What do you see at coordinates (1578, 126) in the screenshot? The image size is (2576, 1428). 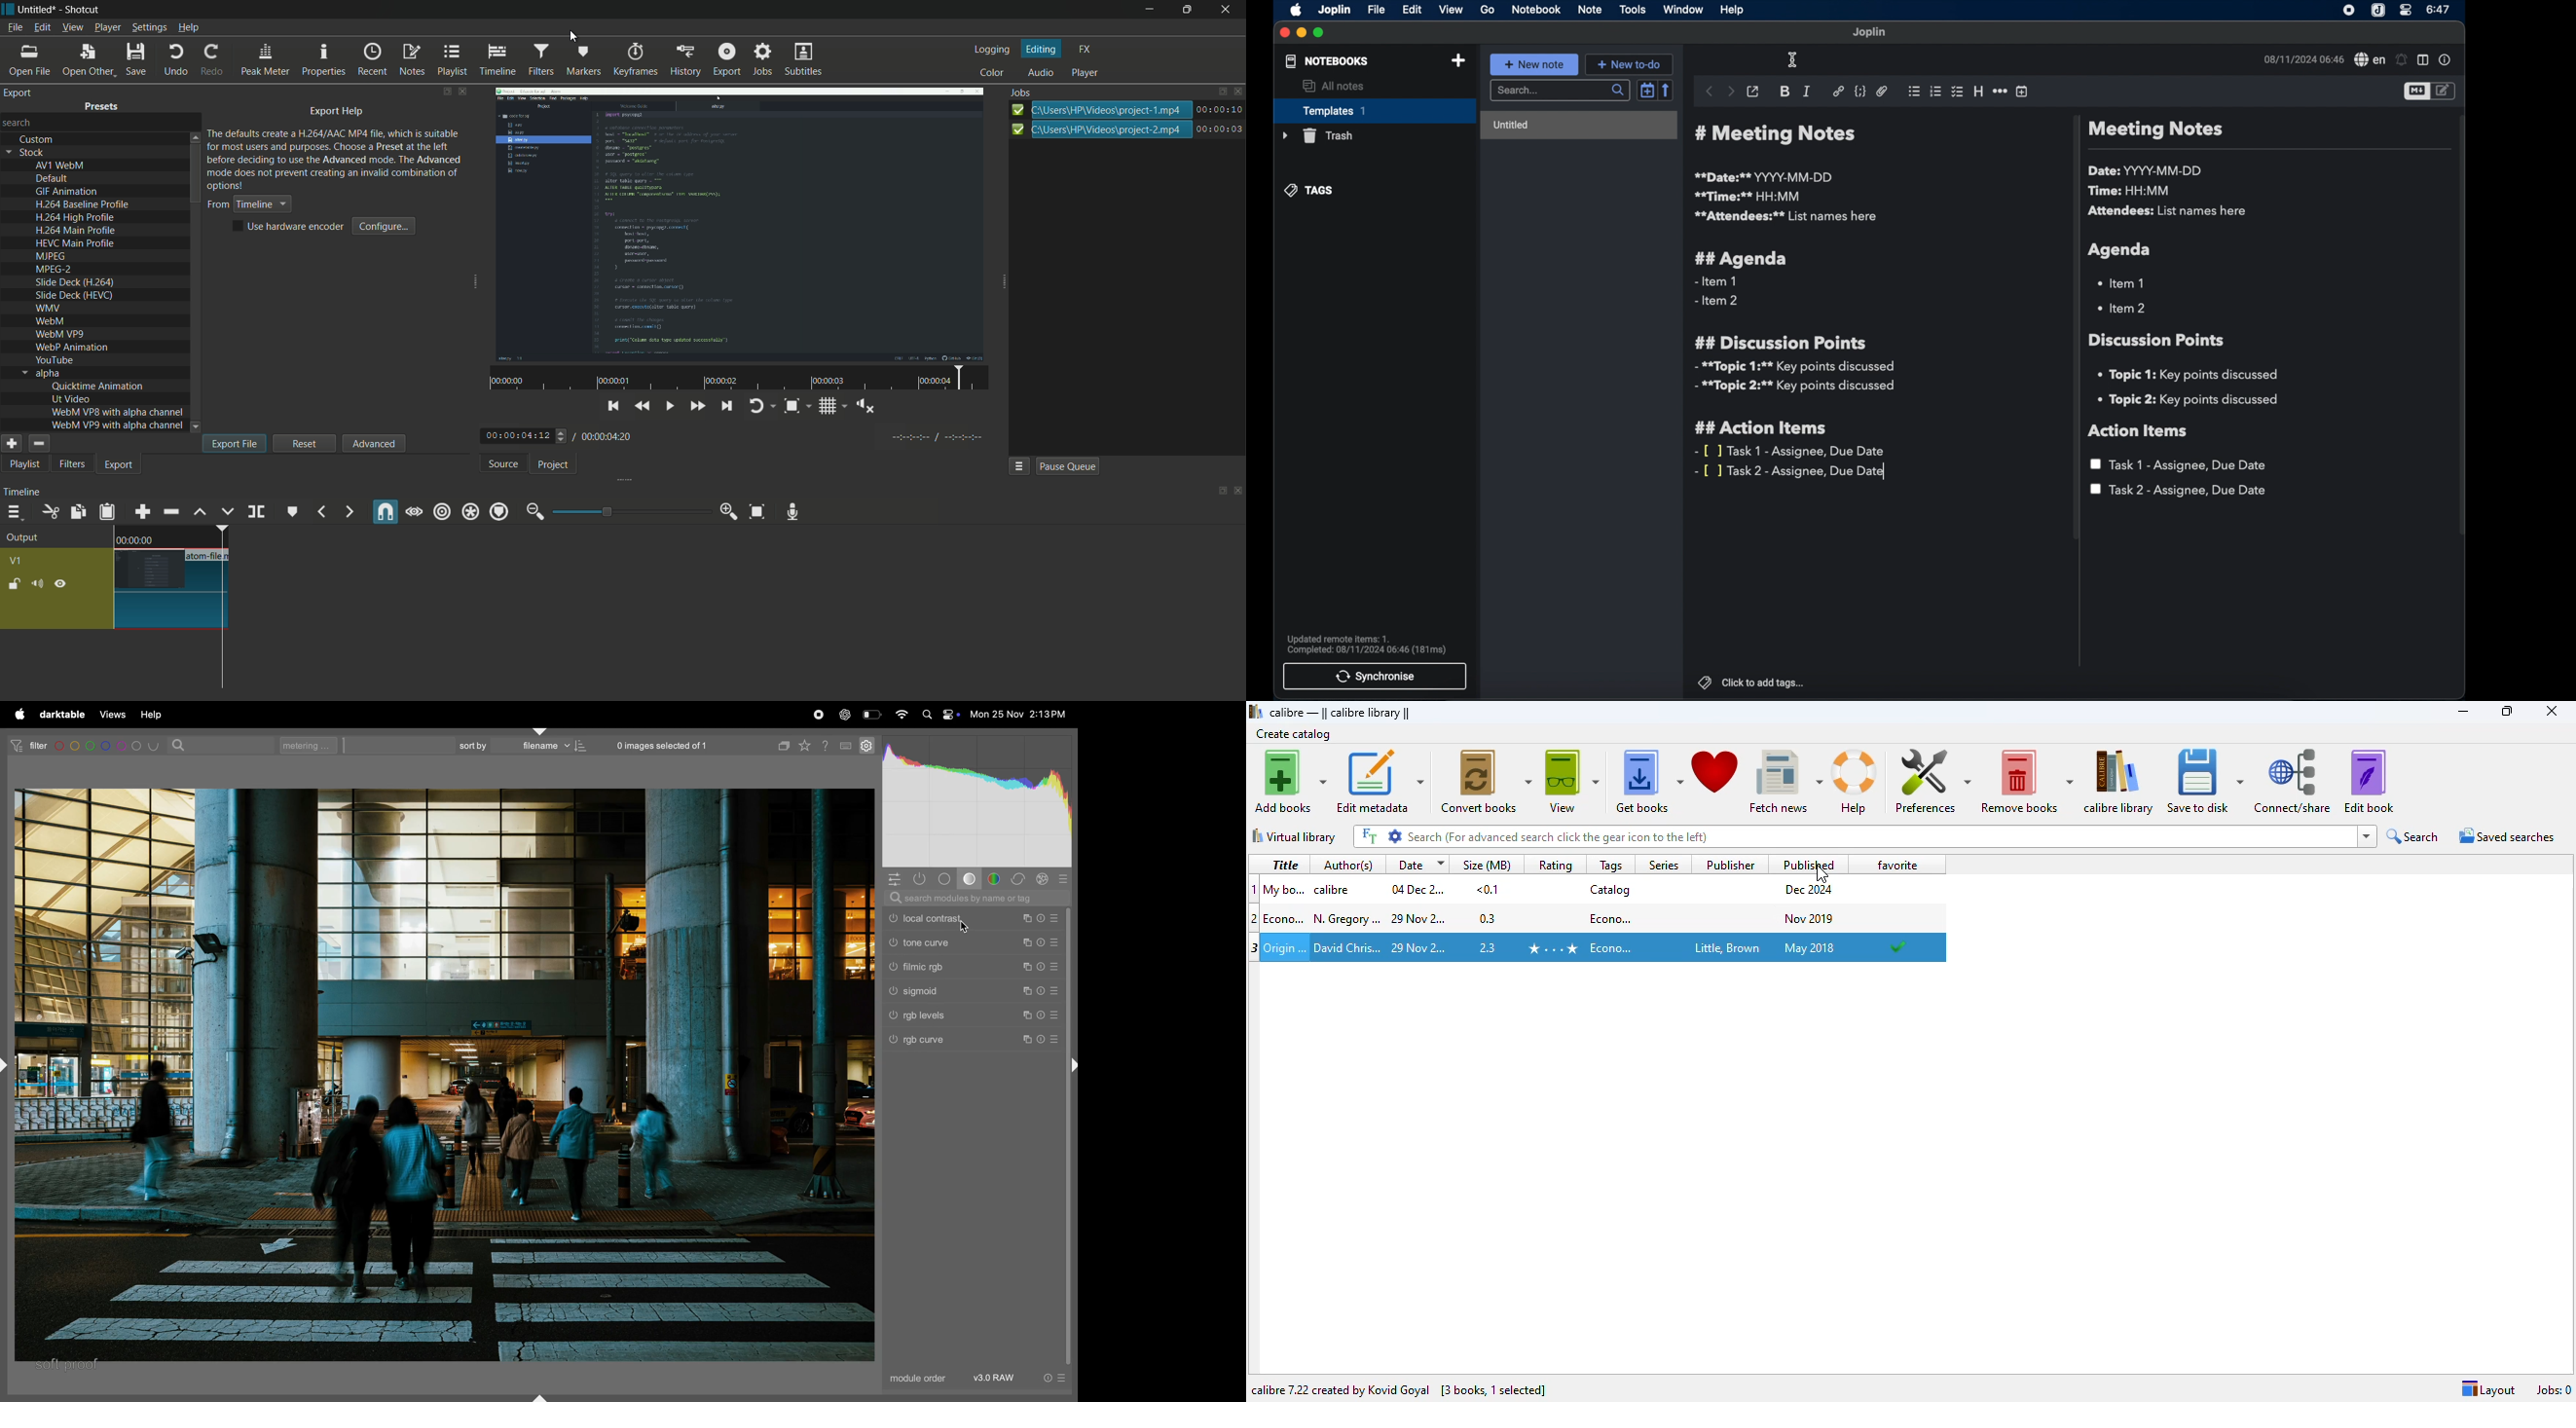 I see `untitled` at bounding box center [1578, 126].